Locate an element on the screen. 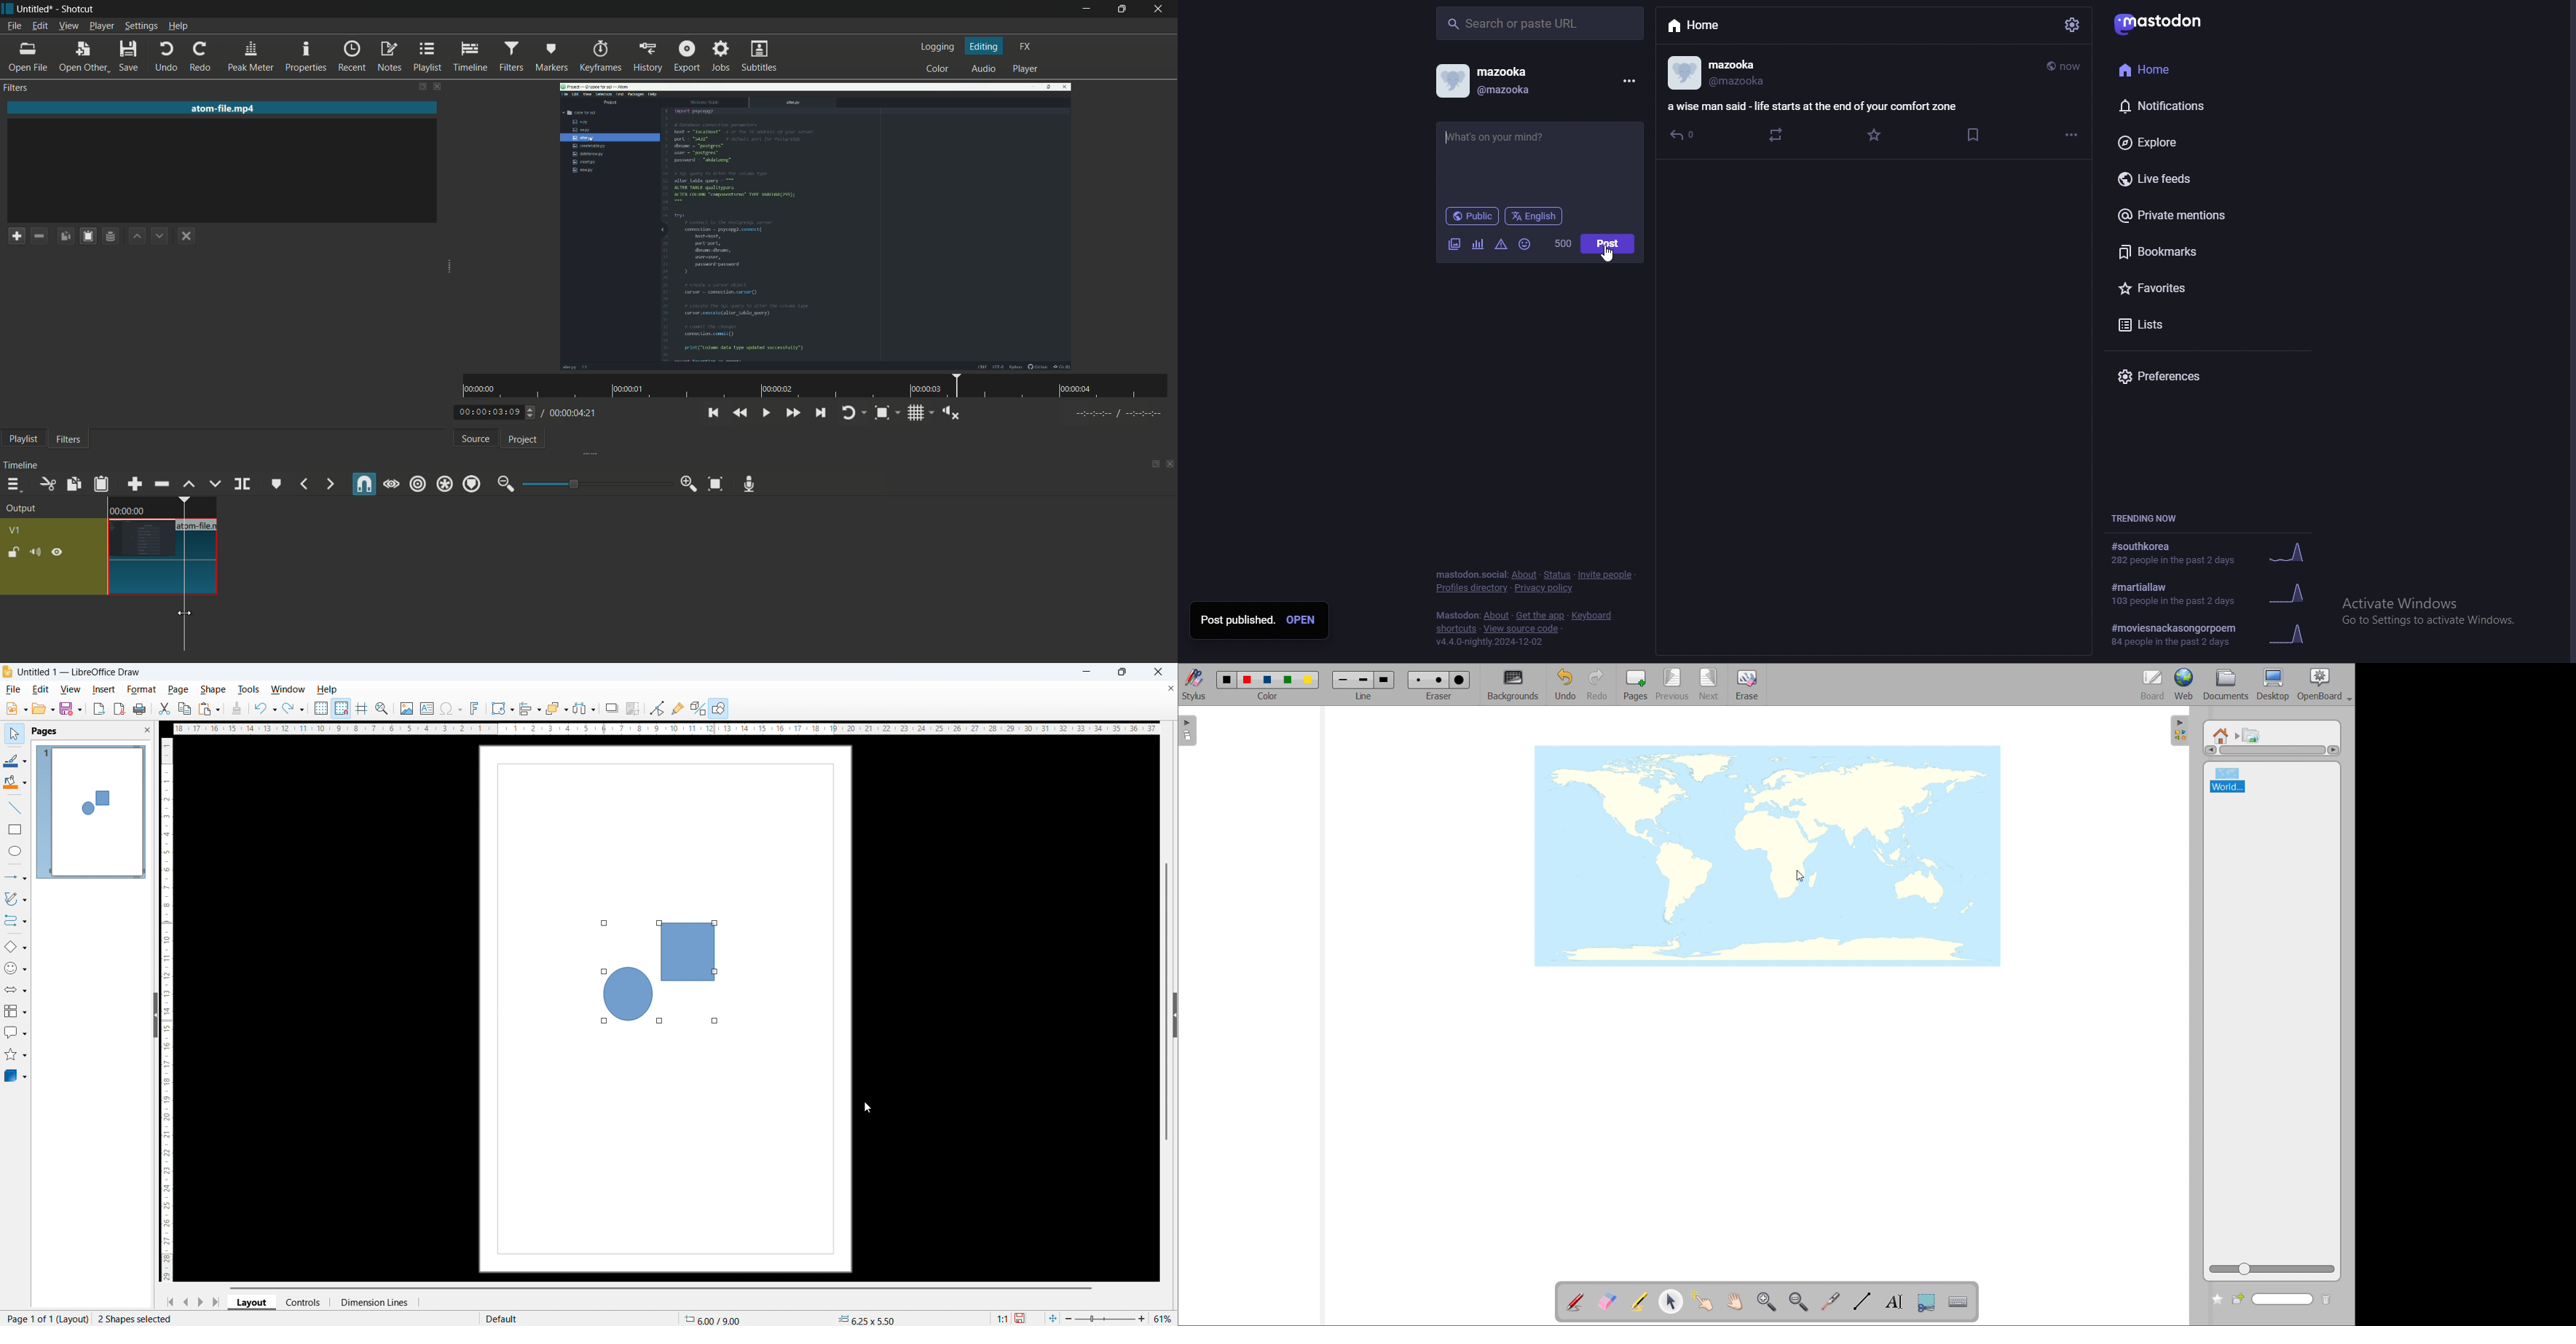  align is located at coordinates (530, 709).